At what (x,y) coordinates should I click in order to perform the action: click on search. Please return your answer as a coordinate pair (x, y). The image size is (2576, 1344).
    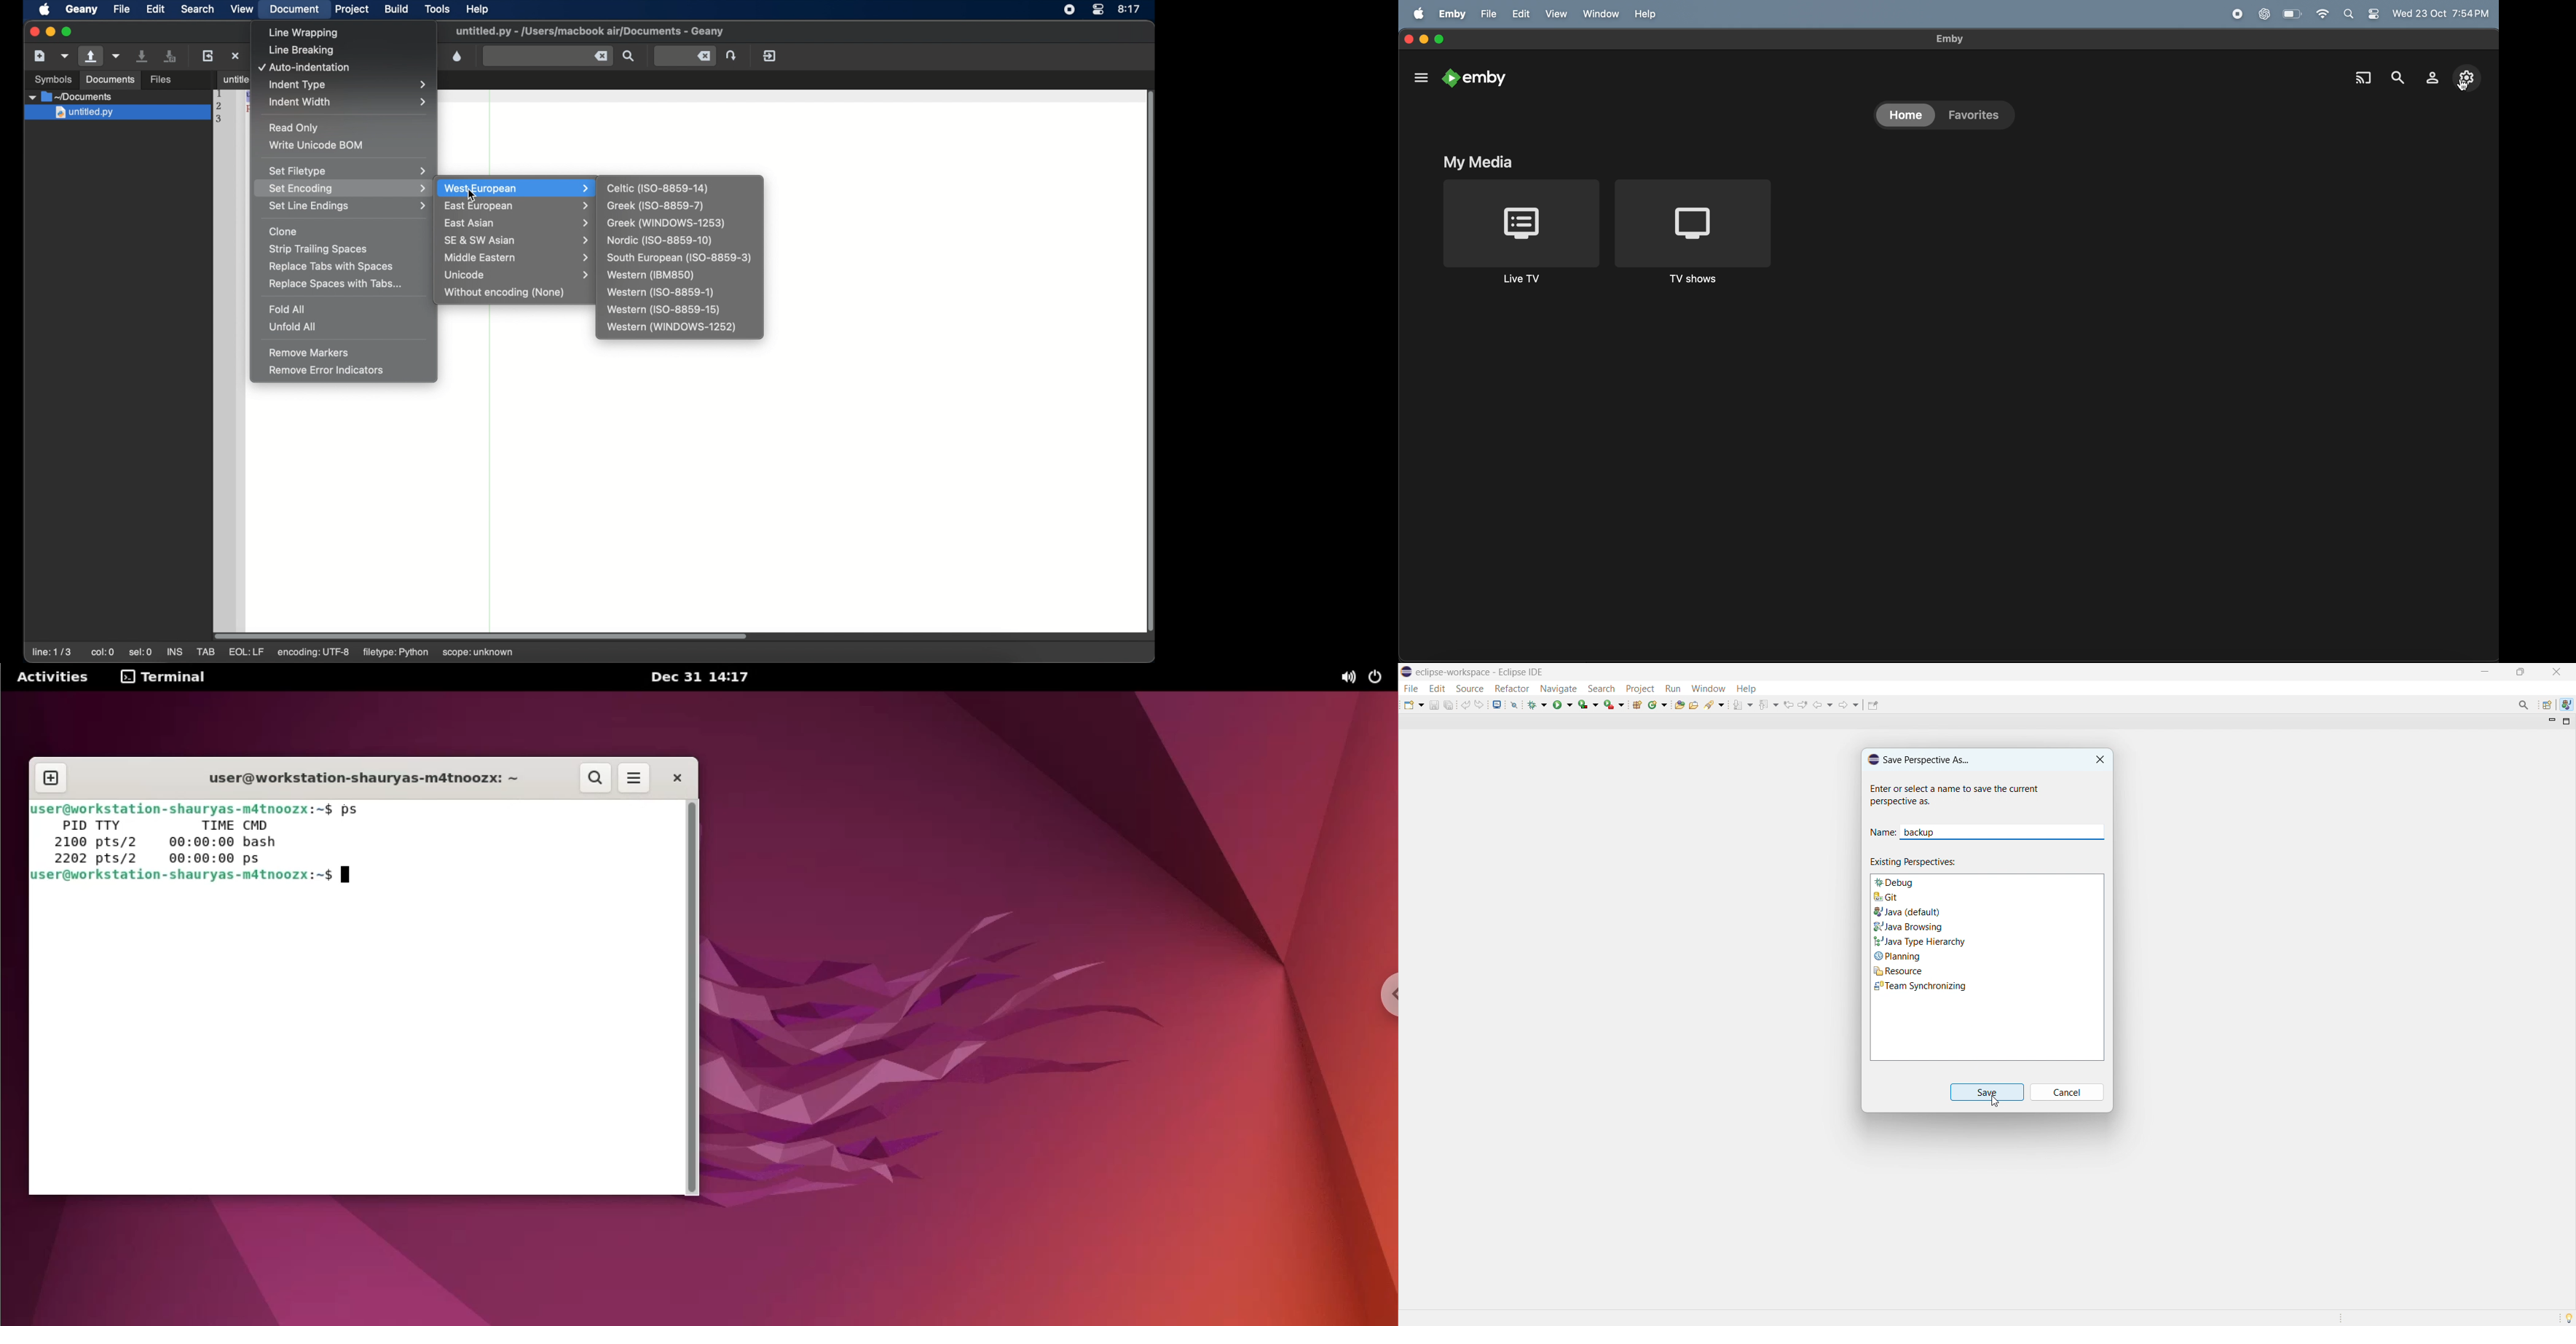
    Looking at the image, I should click on (1601, 688).